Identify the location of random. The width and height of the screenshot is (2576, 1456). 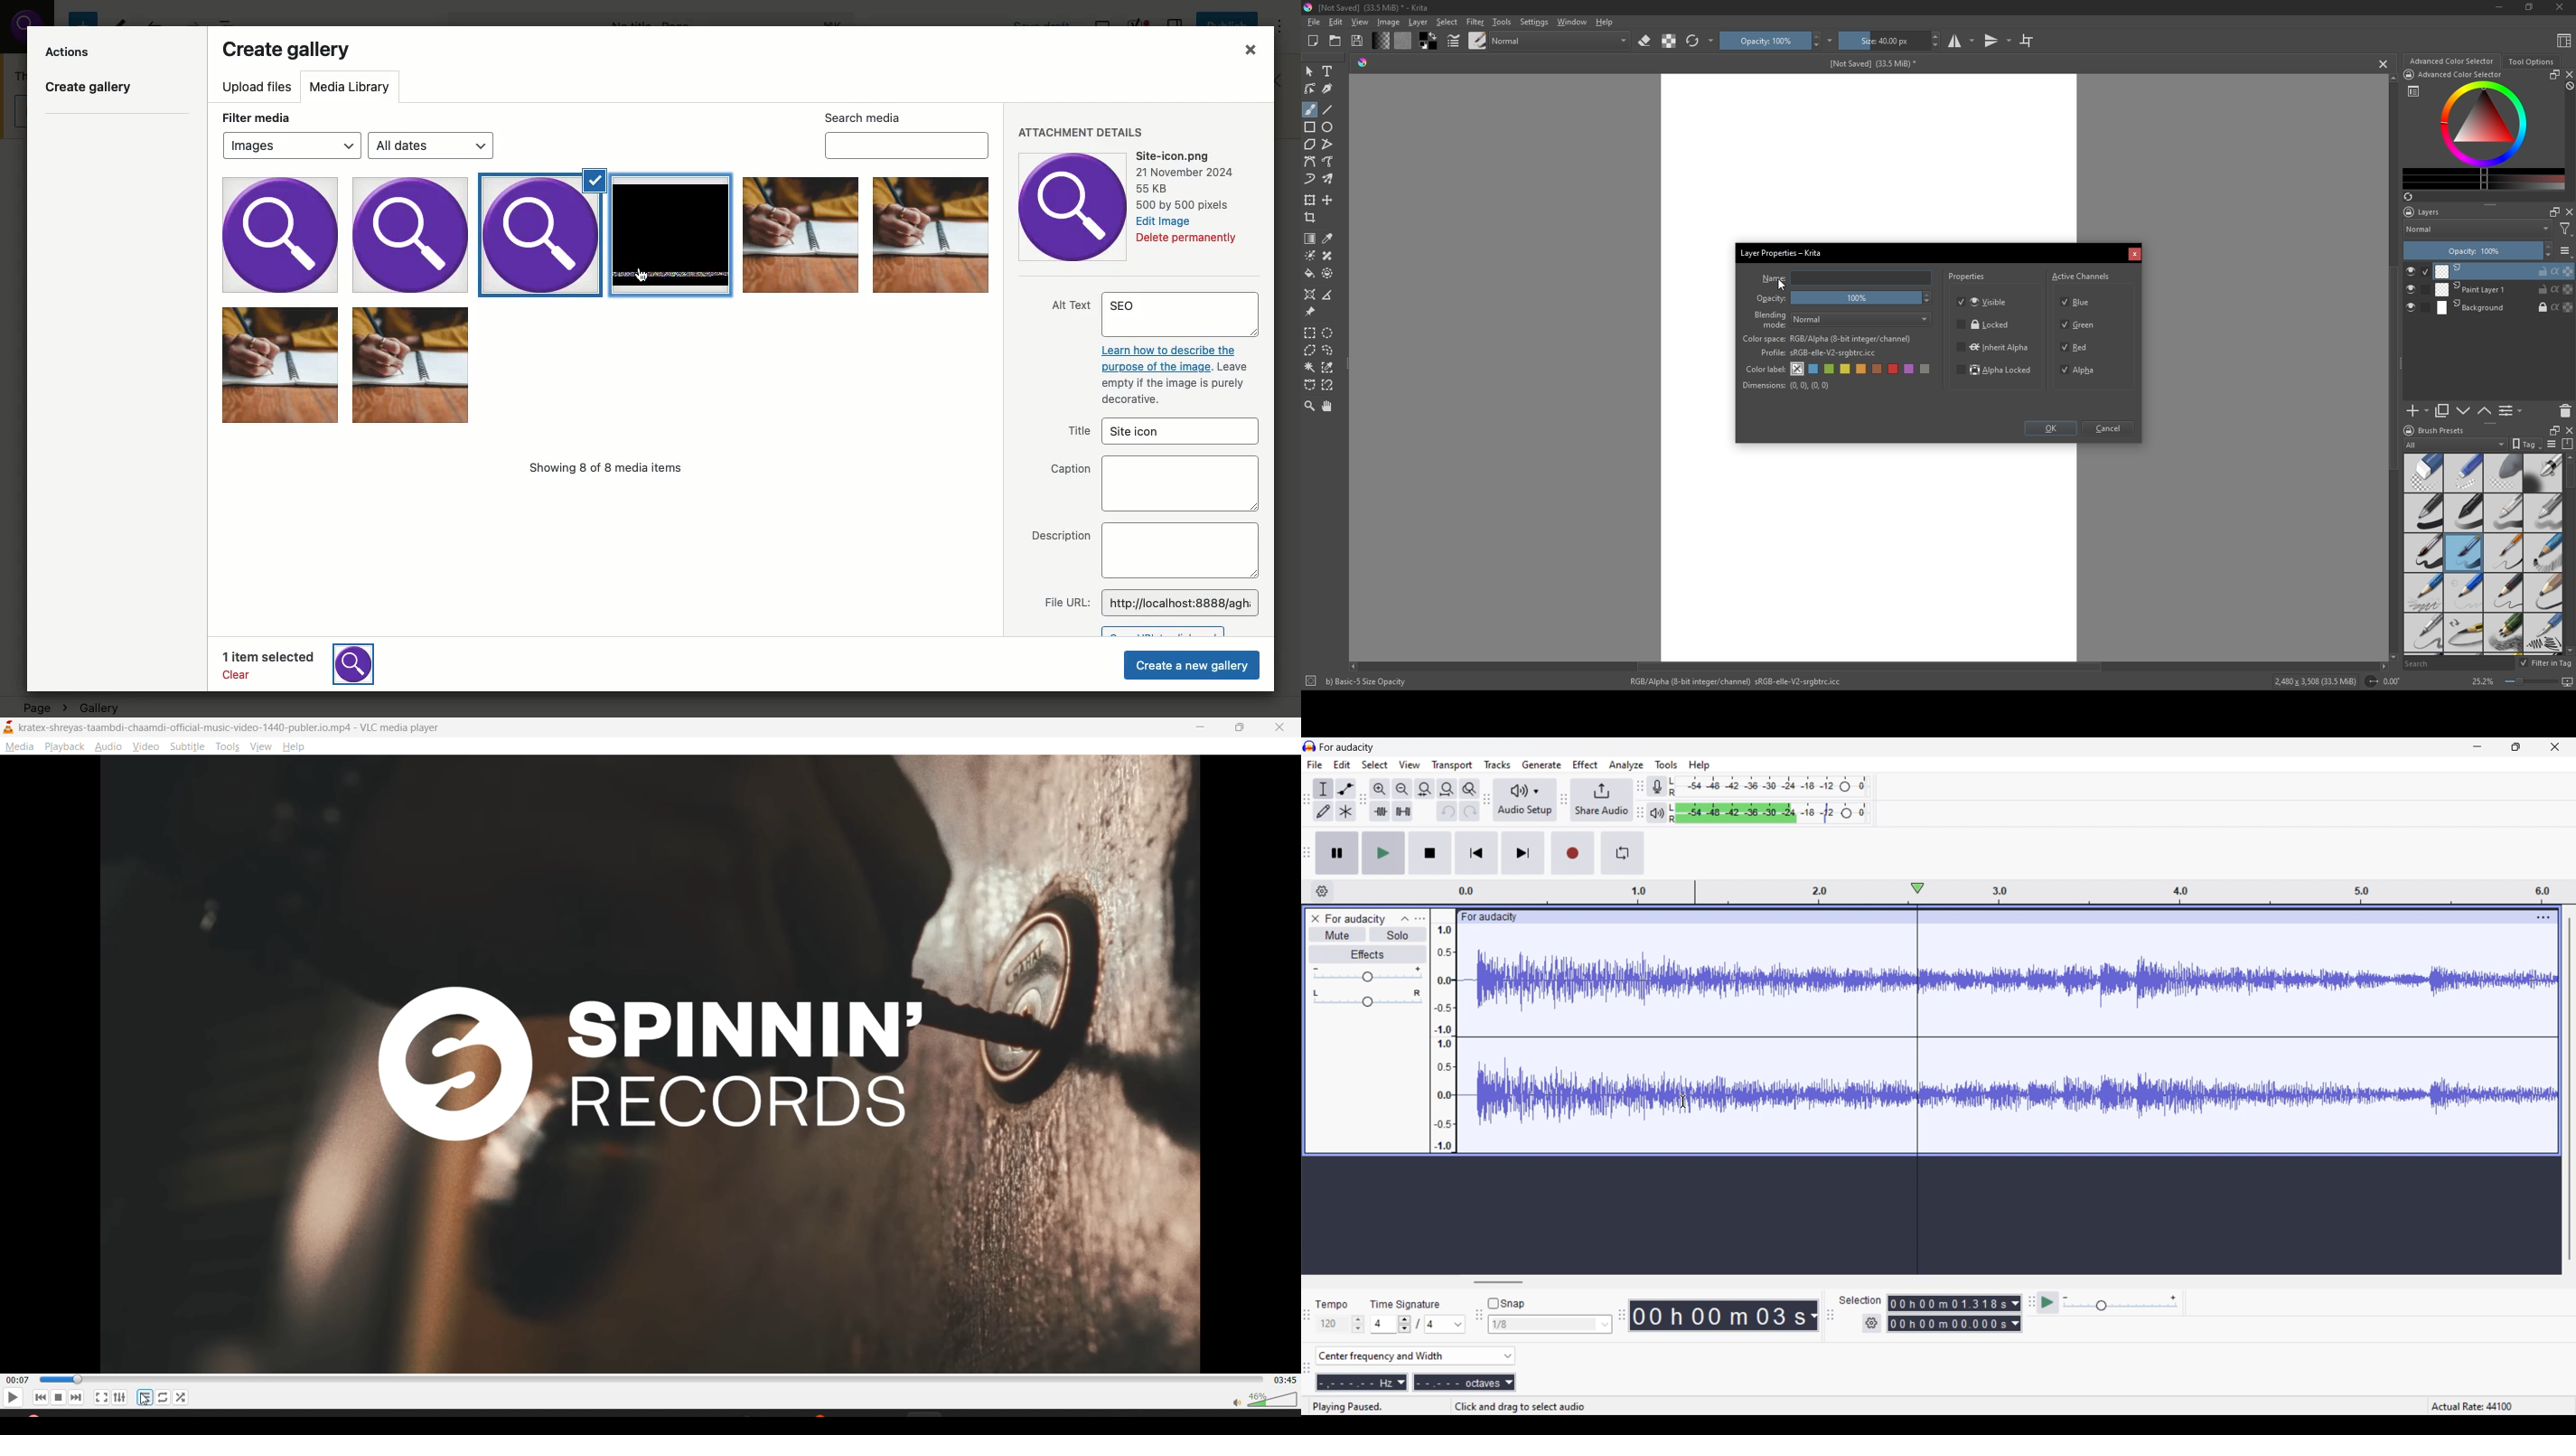
(184, 1399).